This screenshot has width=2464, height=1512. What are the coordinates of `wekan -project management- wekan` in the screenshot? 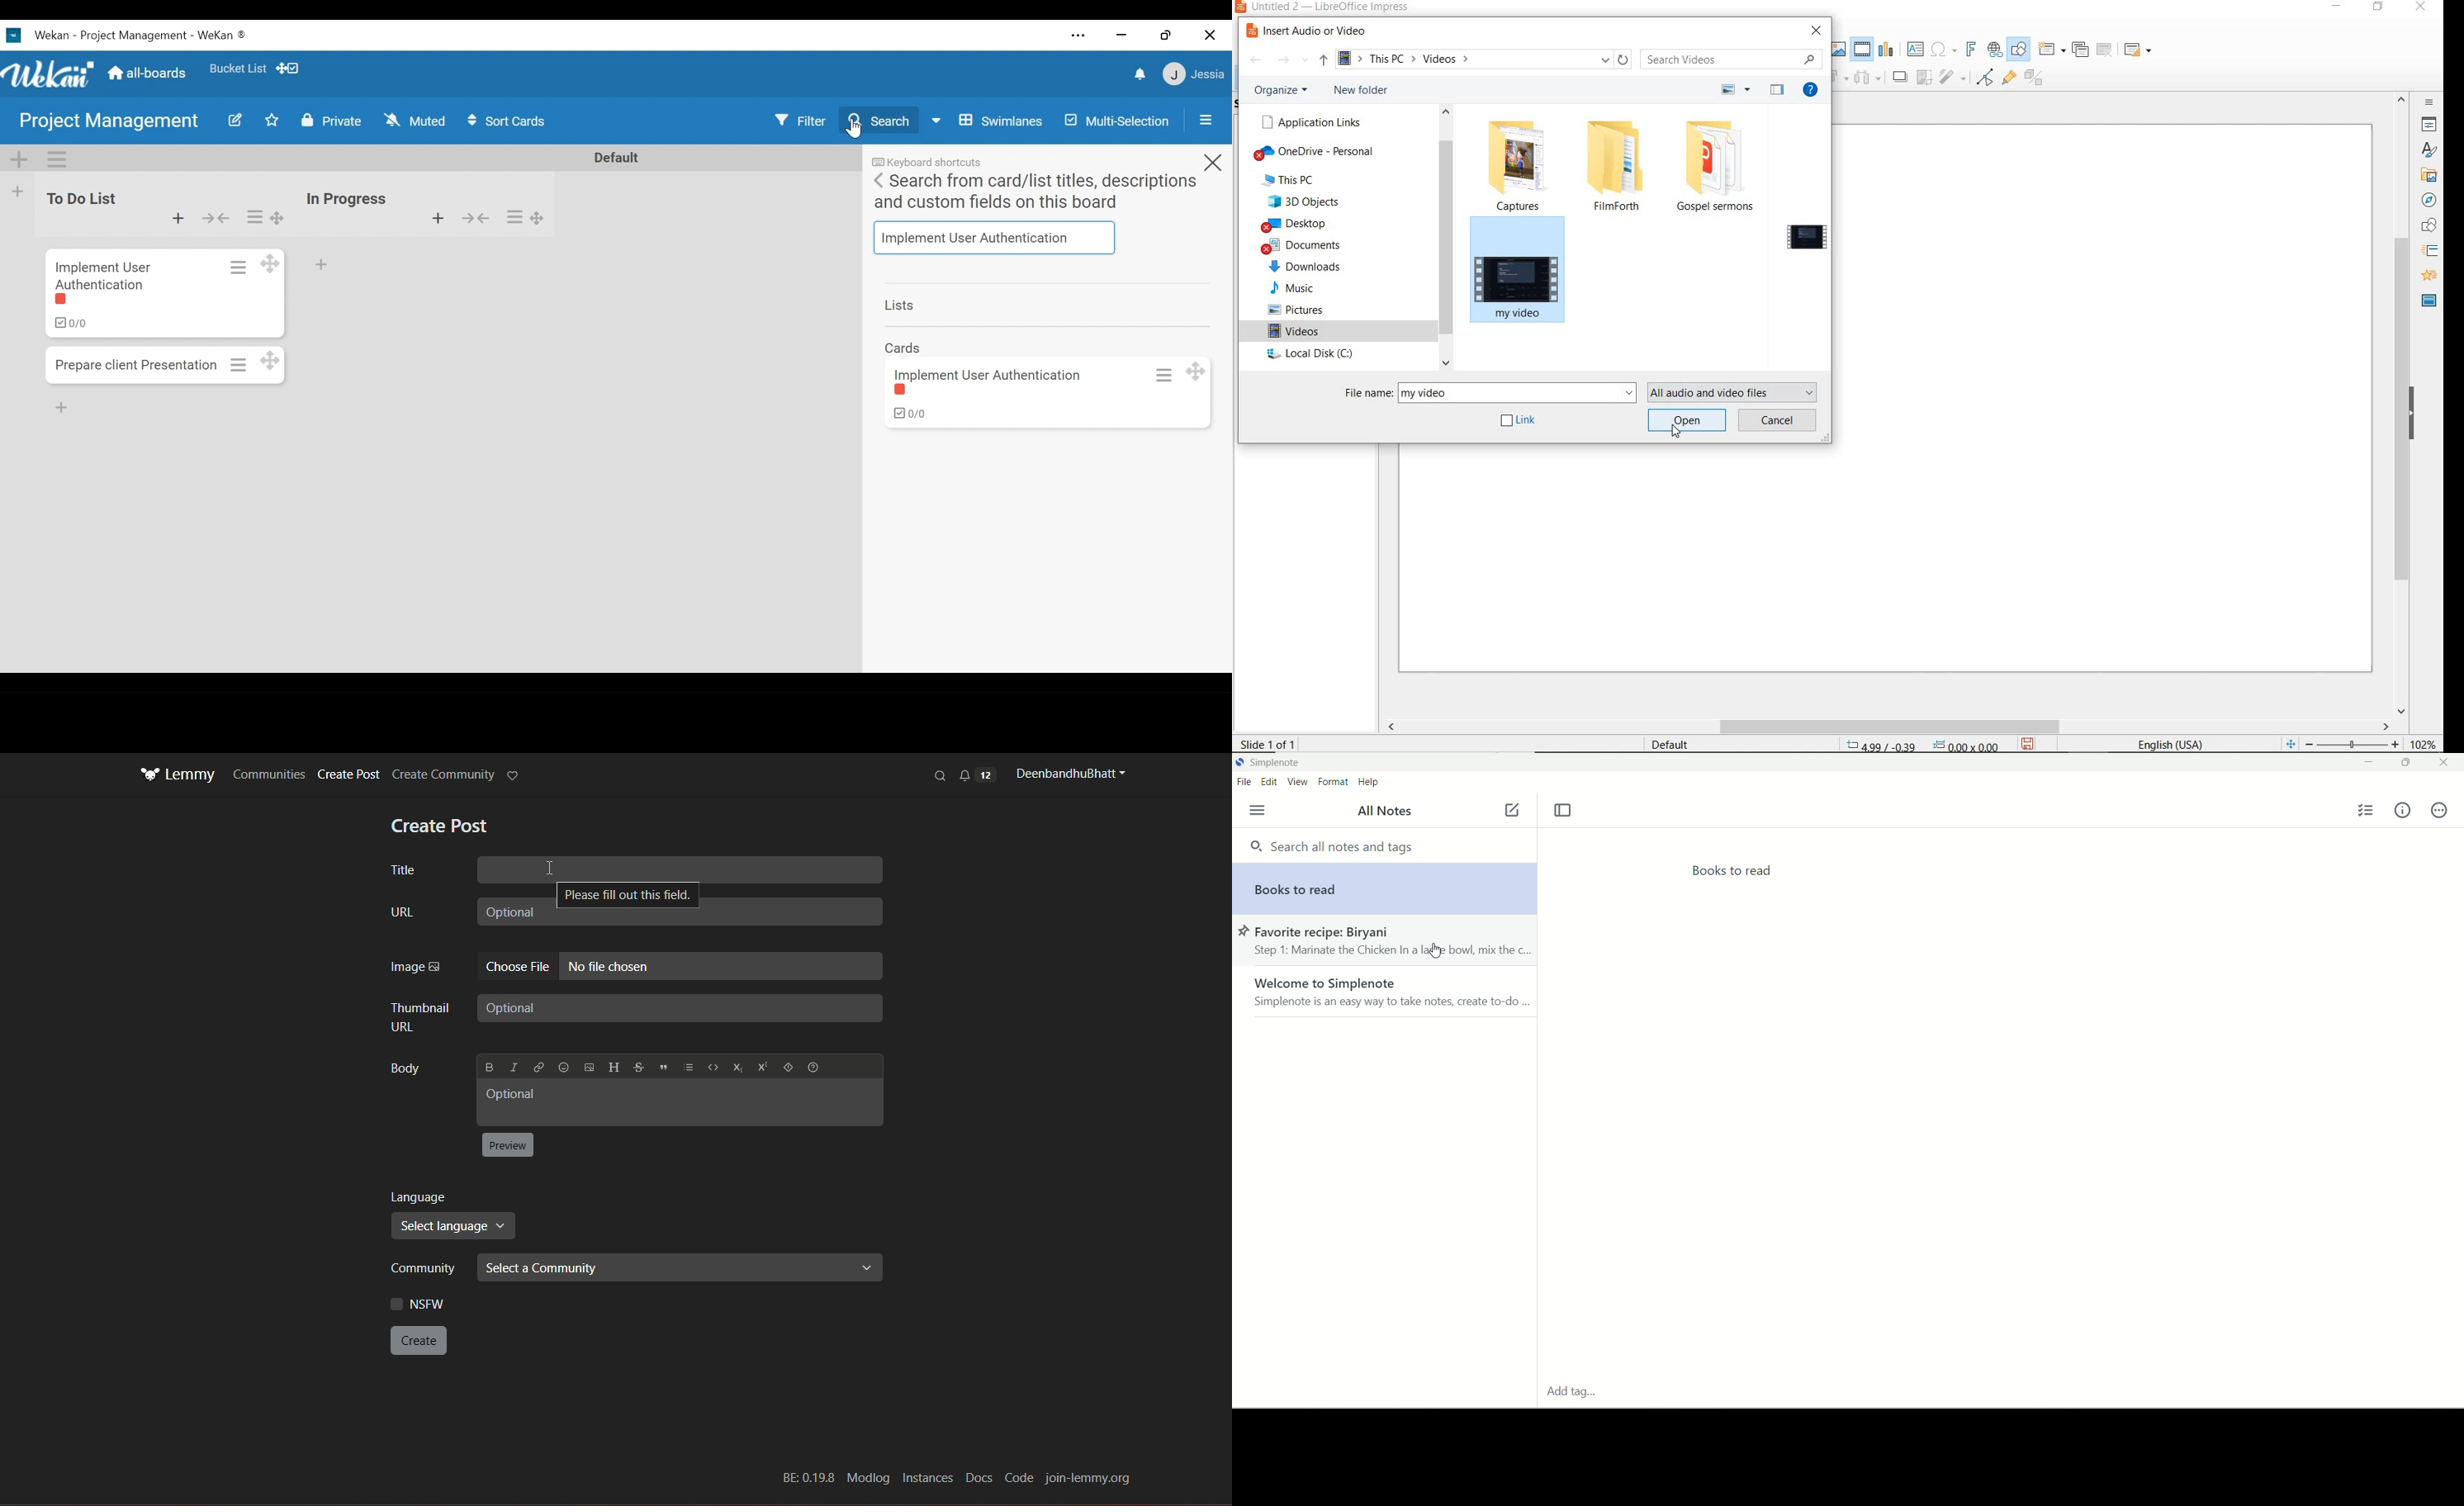 It's located at (156, 34).